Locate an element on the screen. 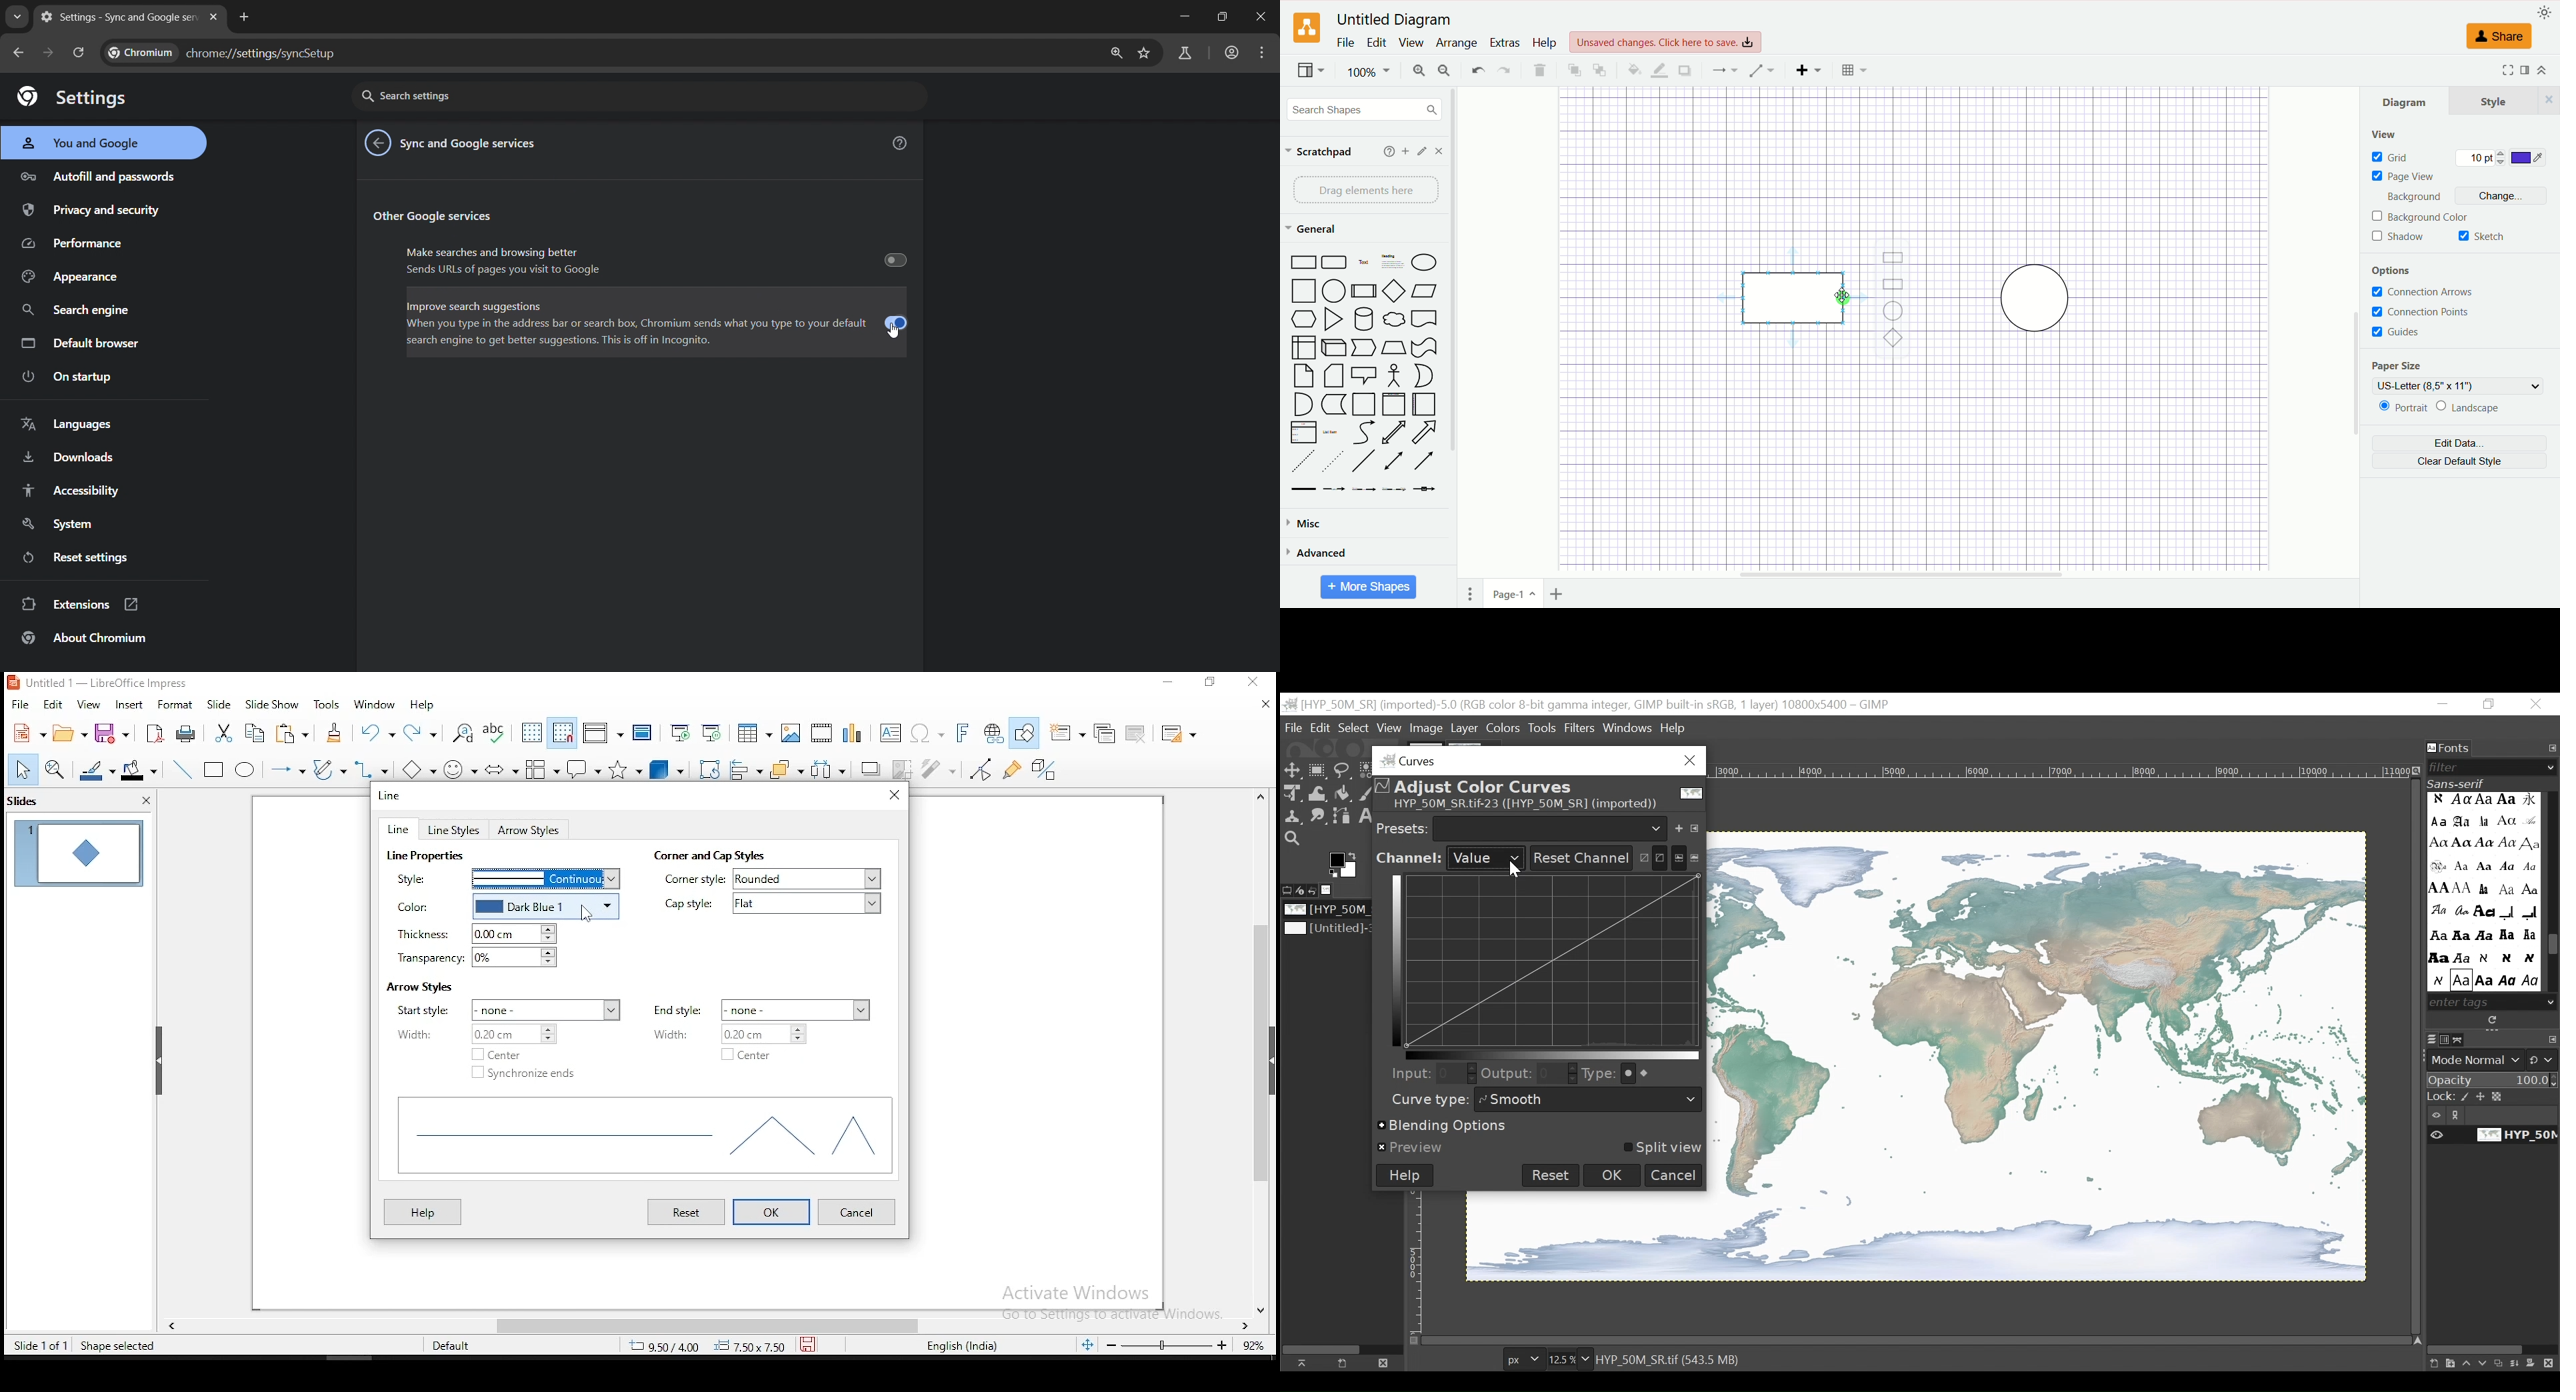  Curved Edge Rectangle is located at coordinates (1335, 262).